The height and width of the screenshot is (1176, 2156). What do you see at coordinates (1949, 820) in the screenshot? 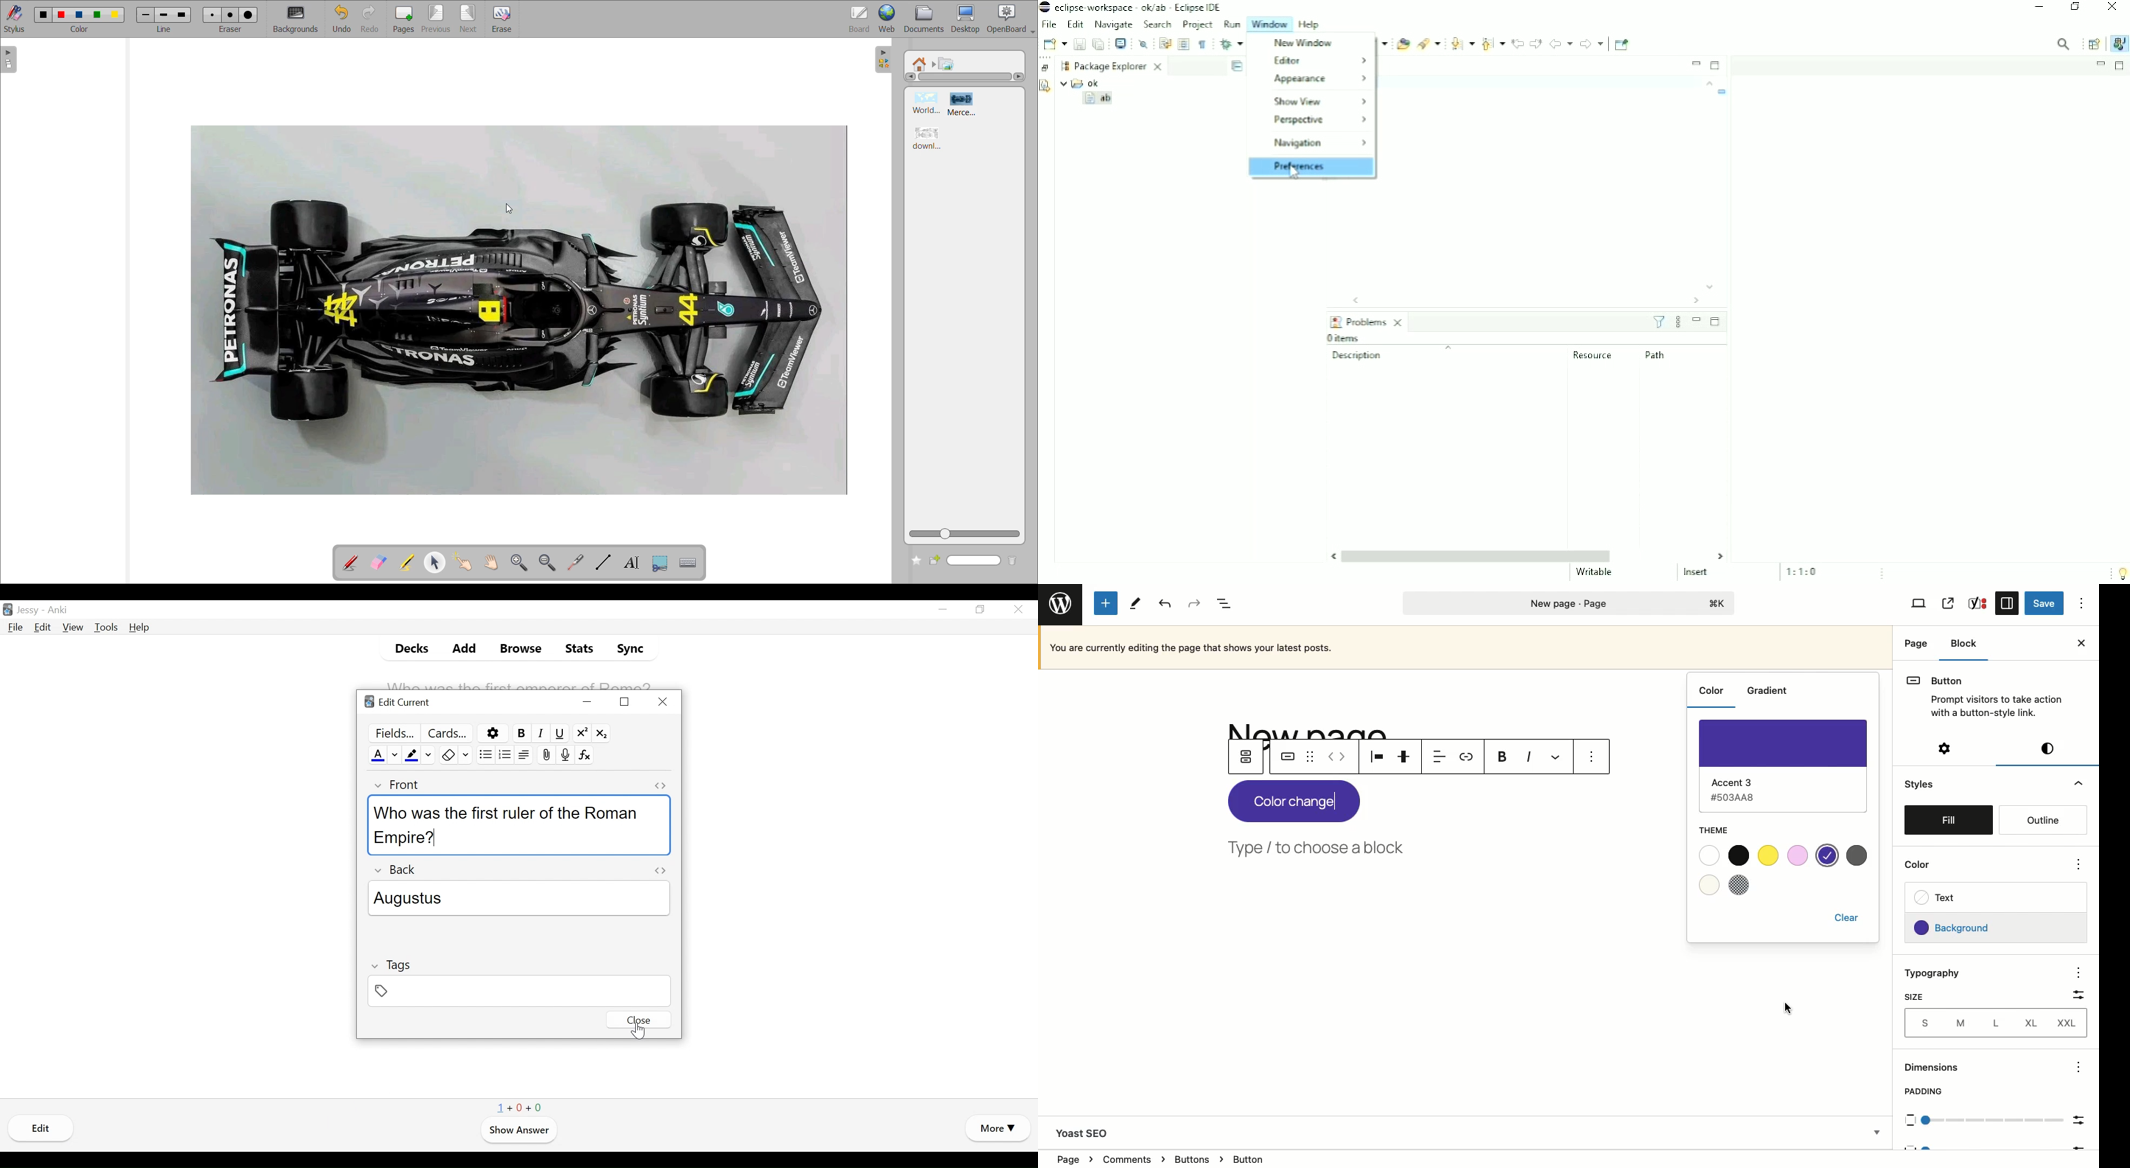
I see `Fill` at bounding box center [1949, 820].